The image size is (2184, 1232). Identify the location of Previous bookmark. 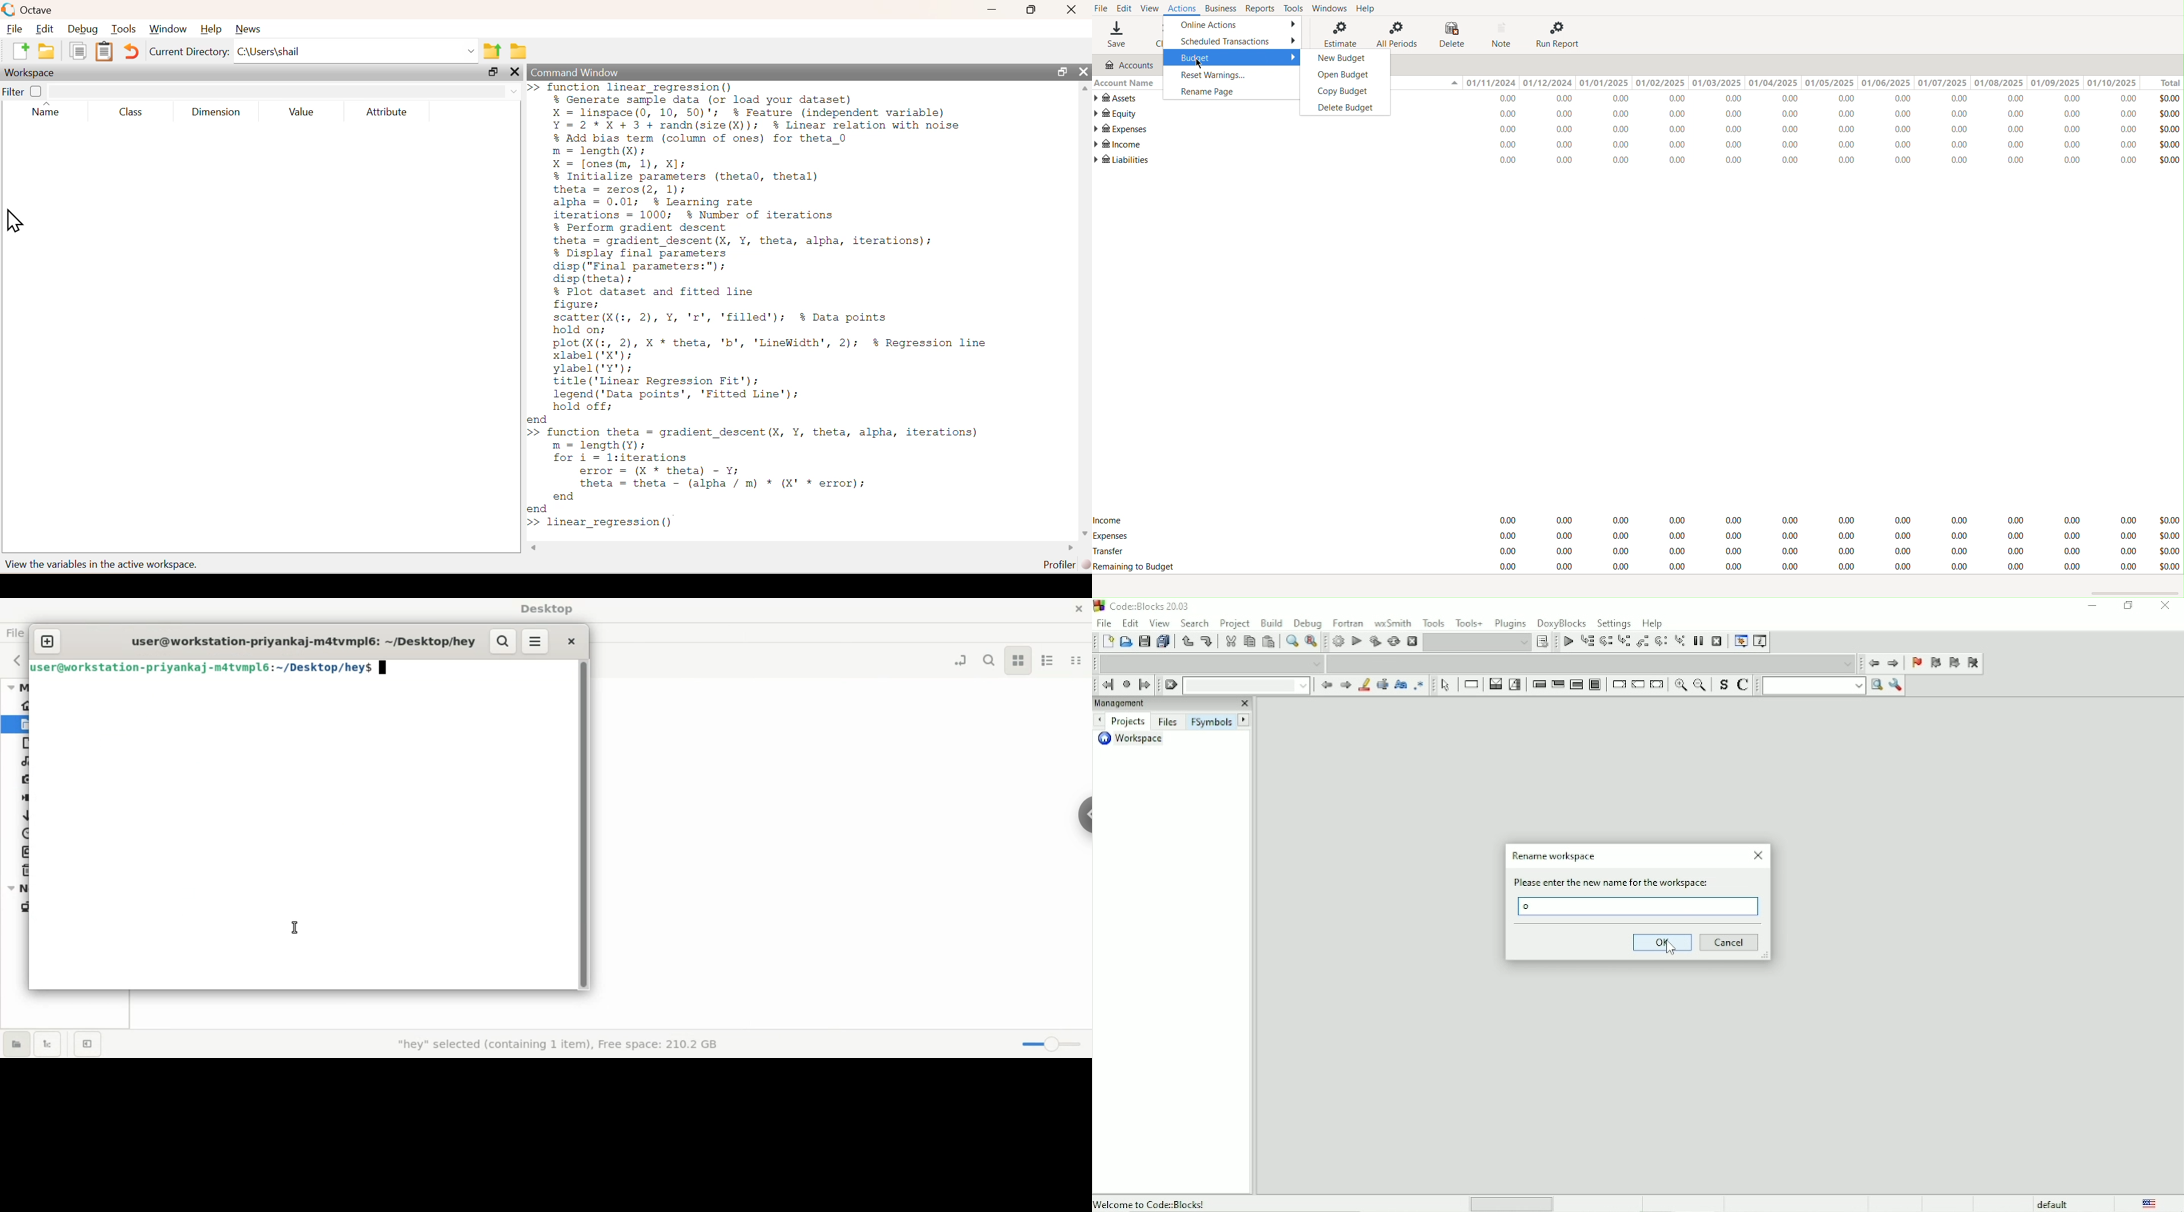
(1935, 665).